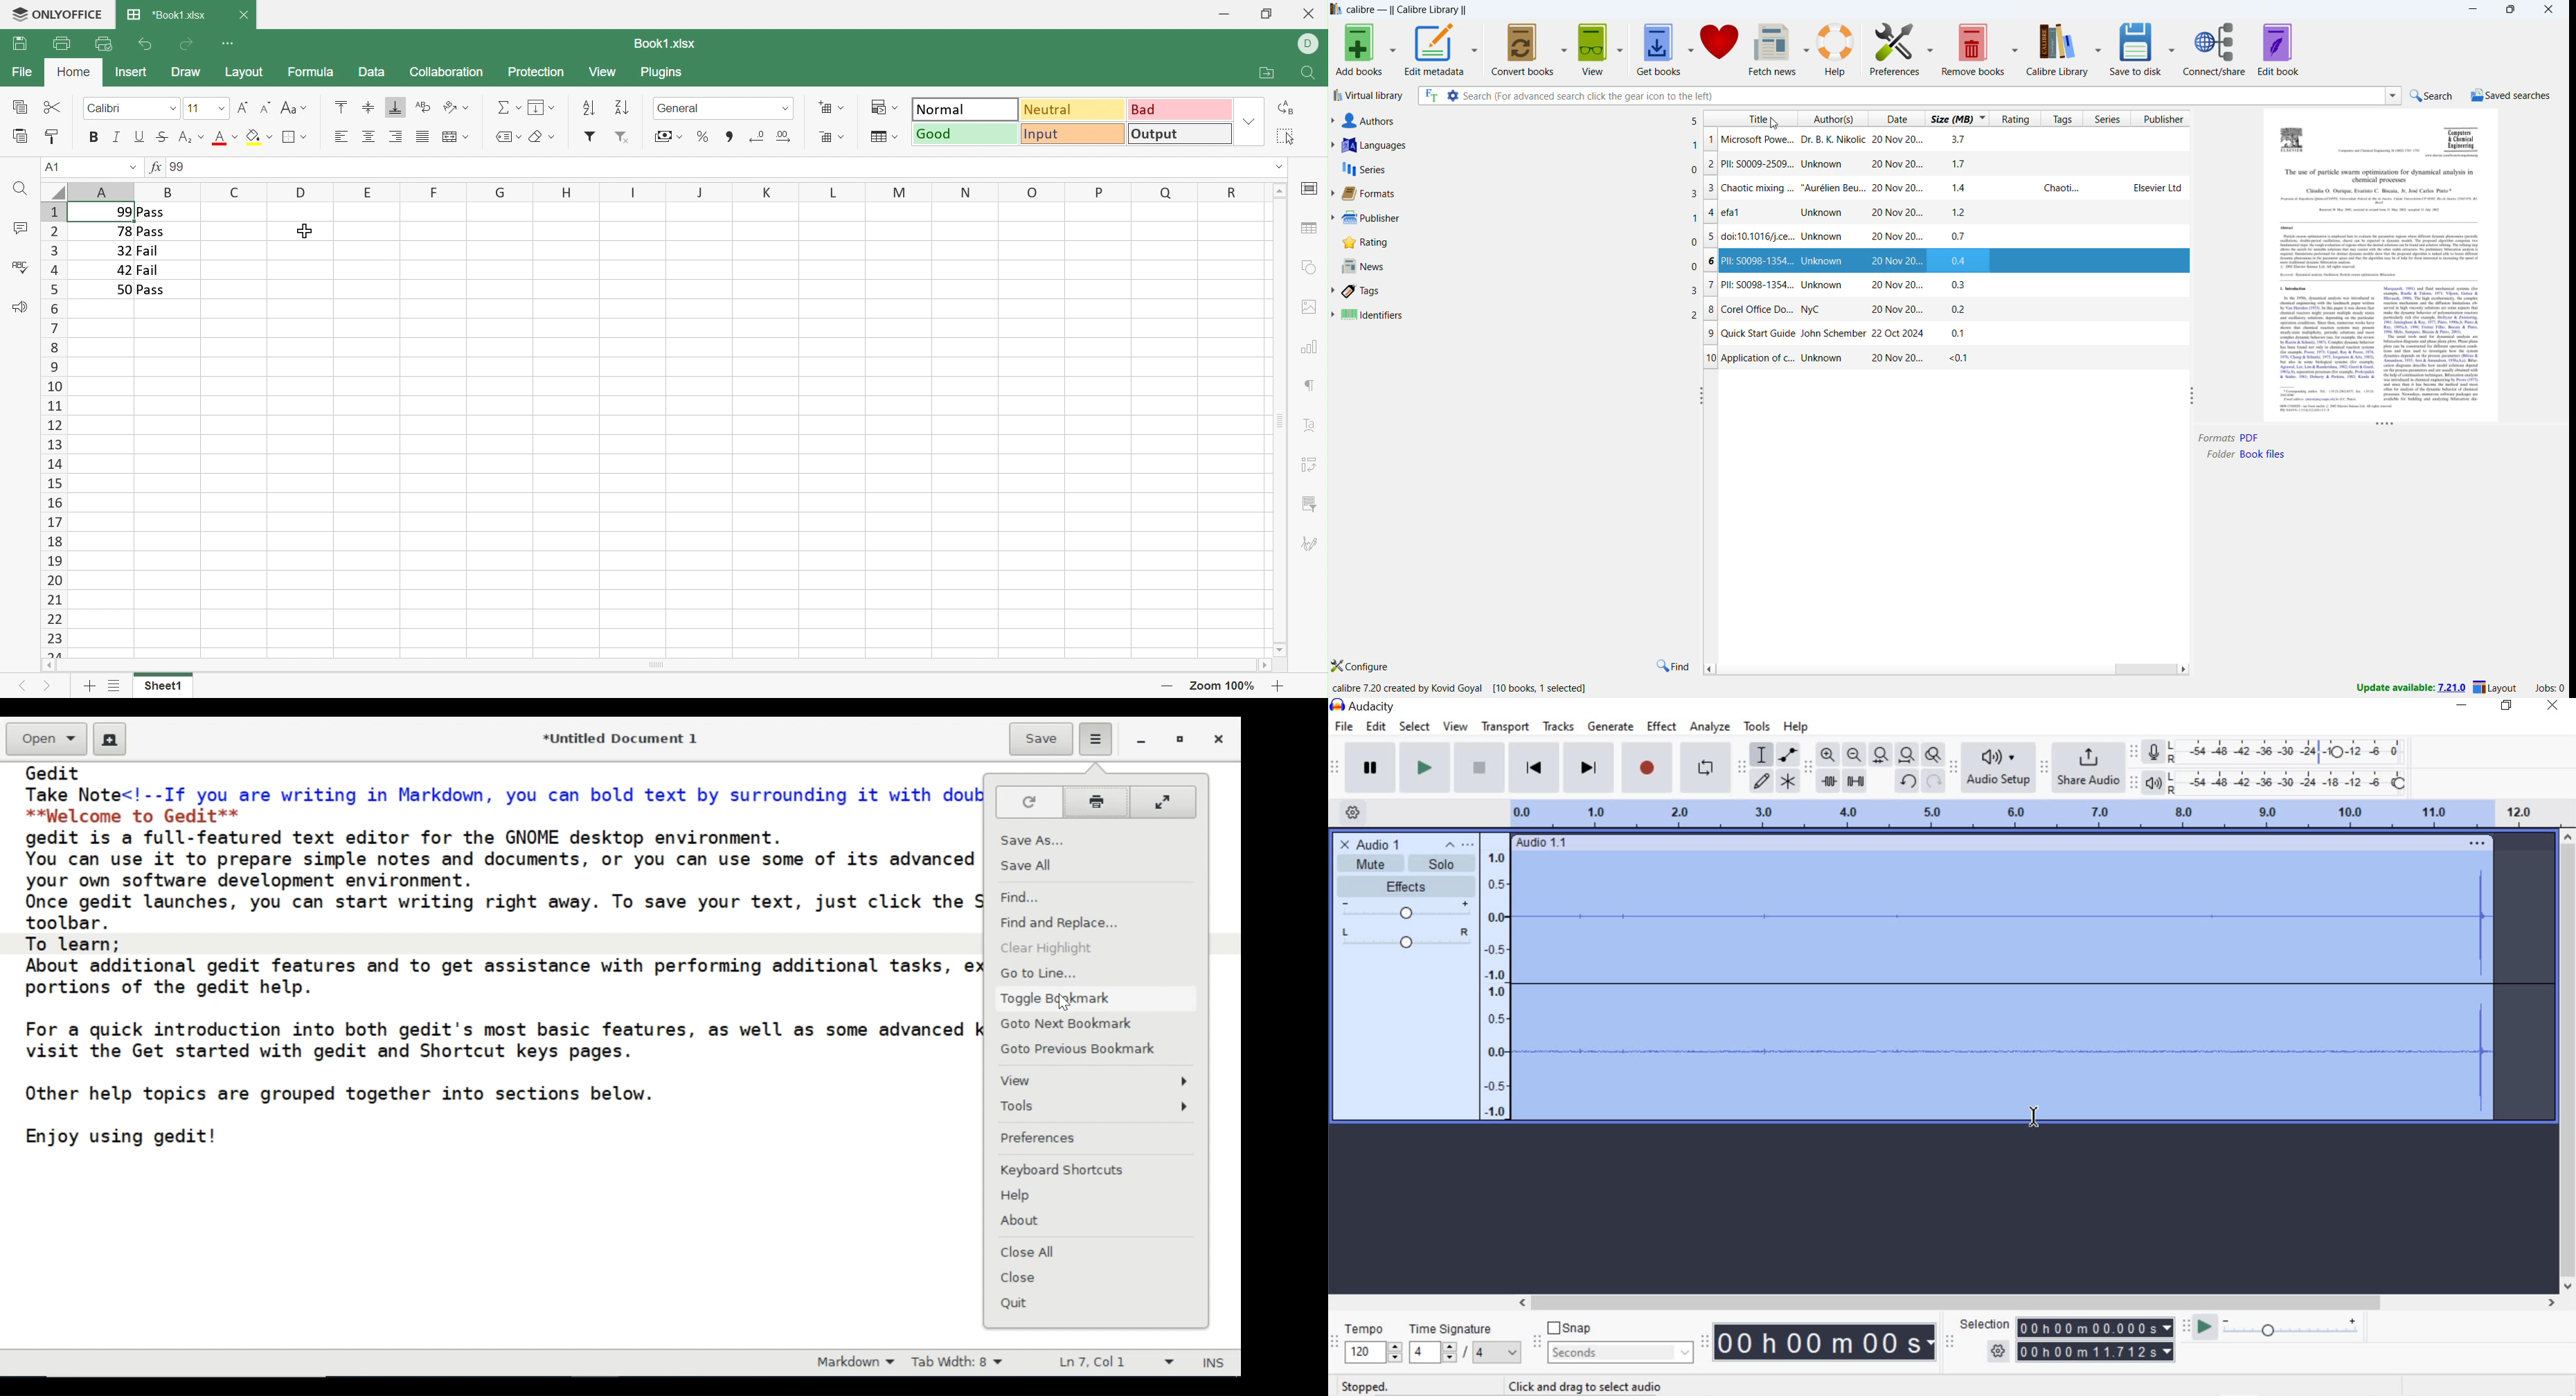 This screenshot has height=1400, width=2576. What do you see at coordinates (1432, 49) in the screenshot?
I see `edit metadata` at bounding box center [1432, 49].